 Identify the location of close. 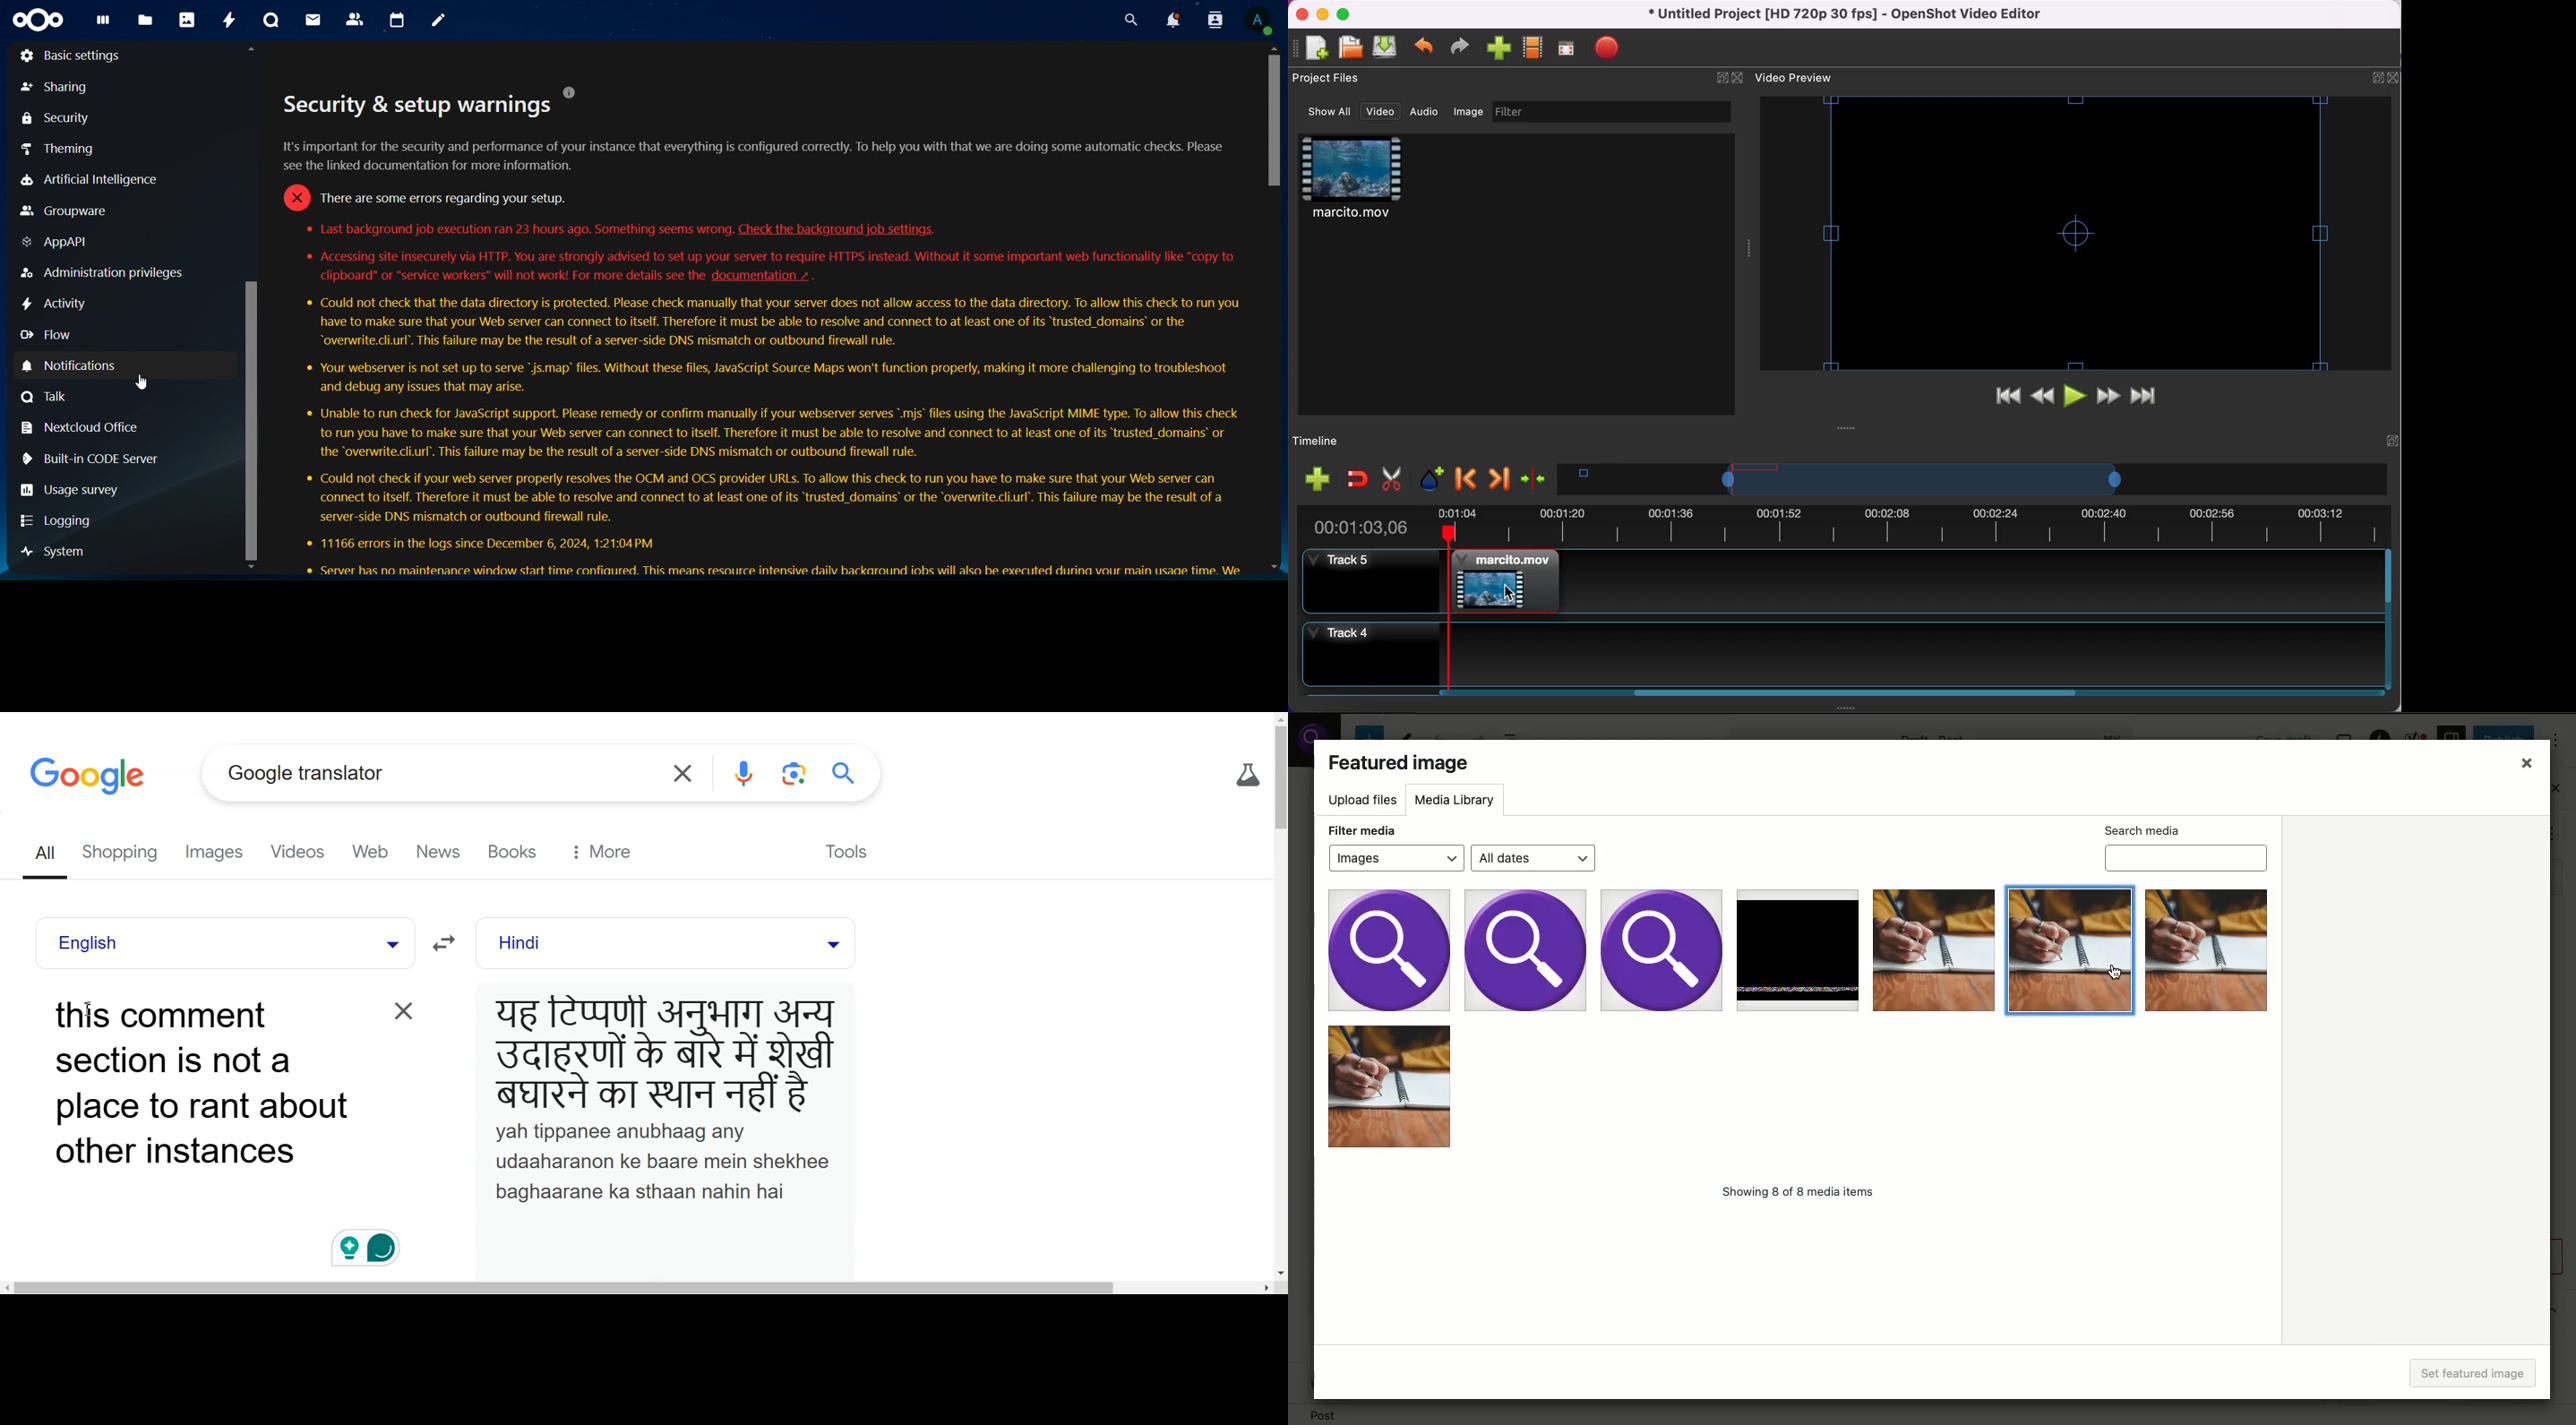
(2395, 78).